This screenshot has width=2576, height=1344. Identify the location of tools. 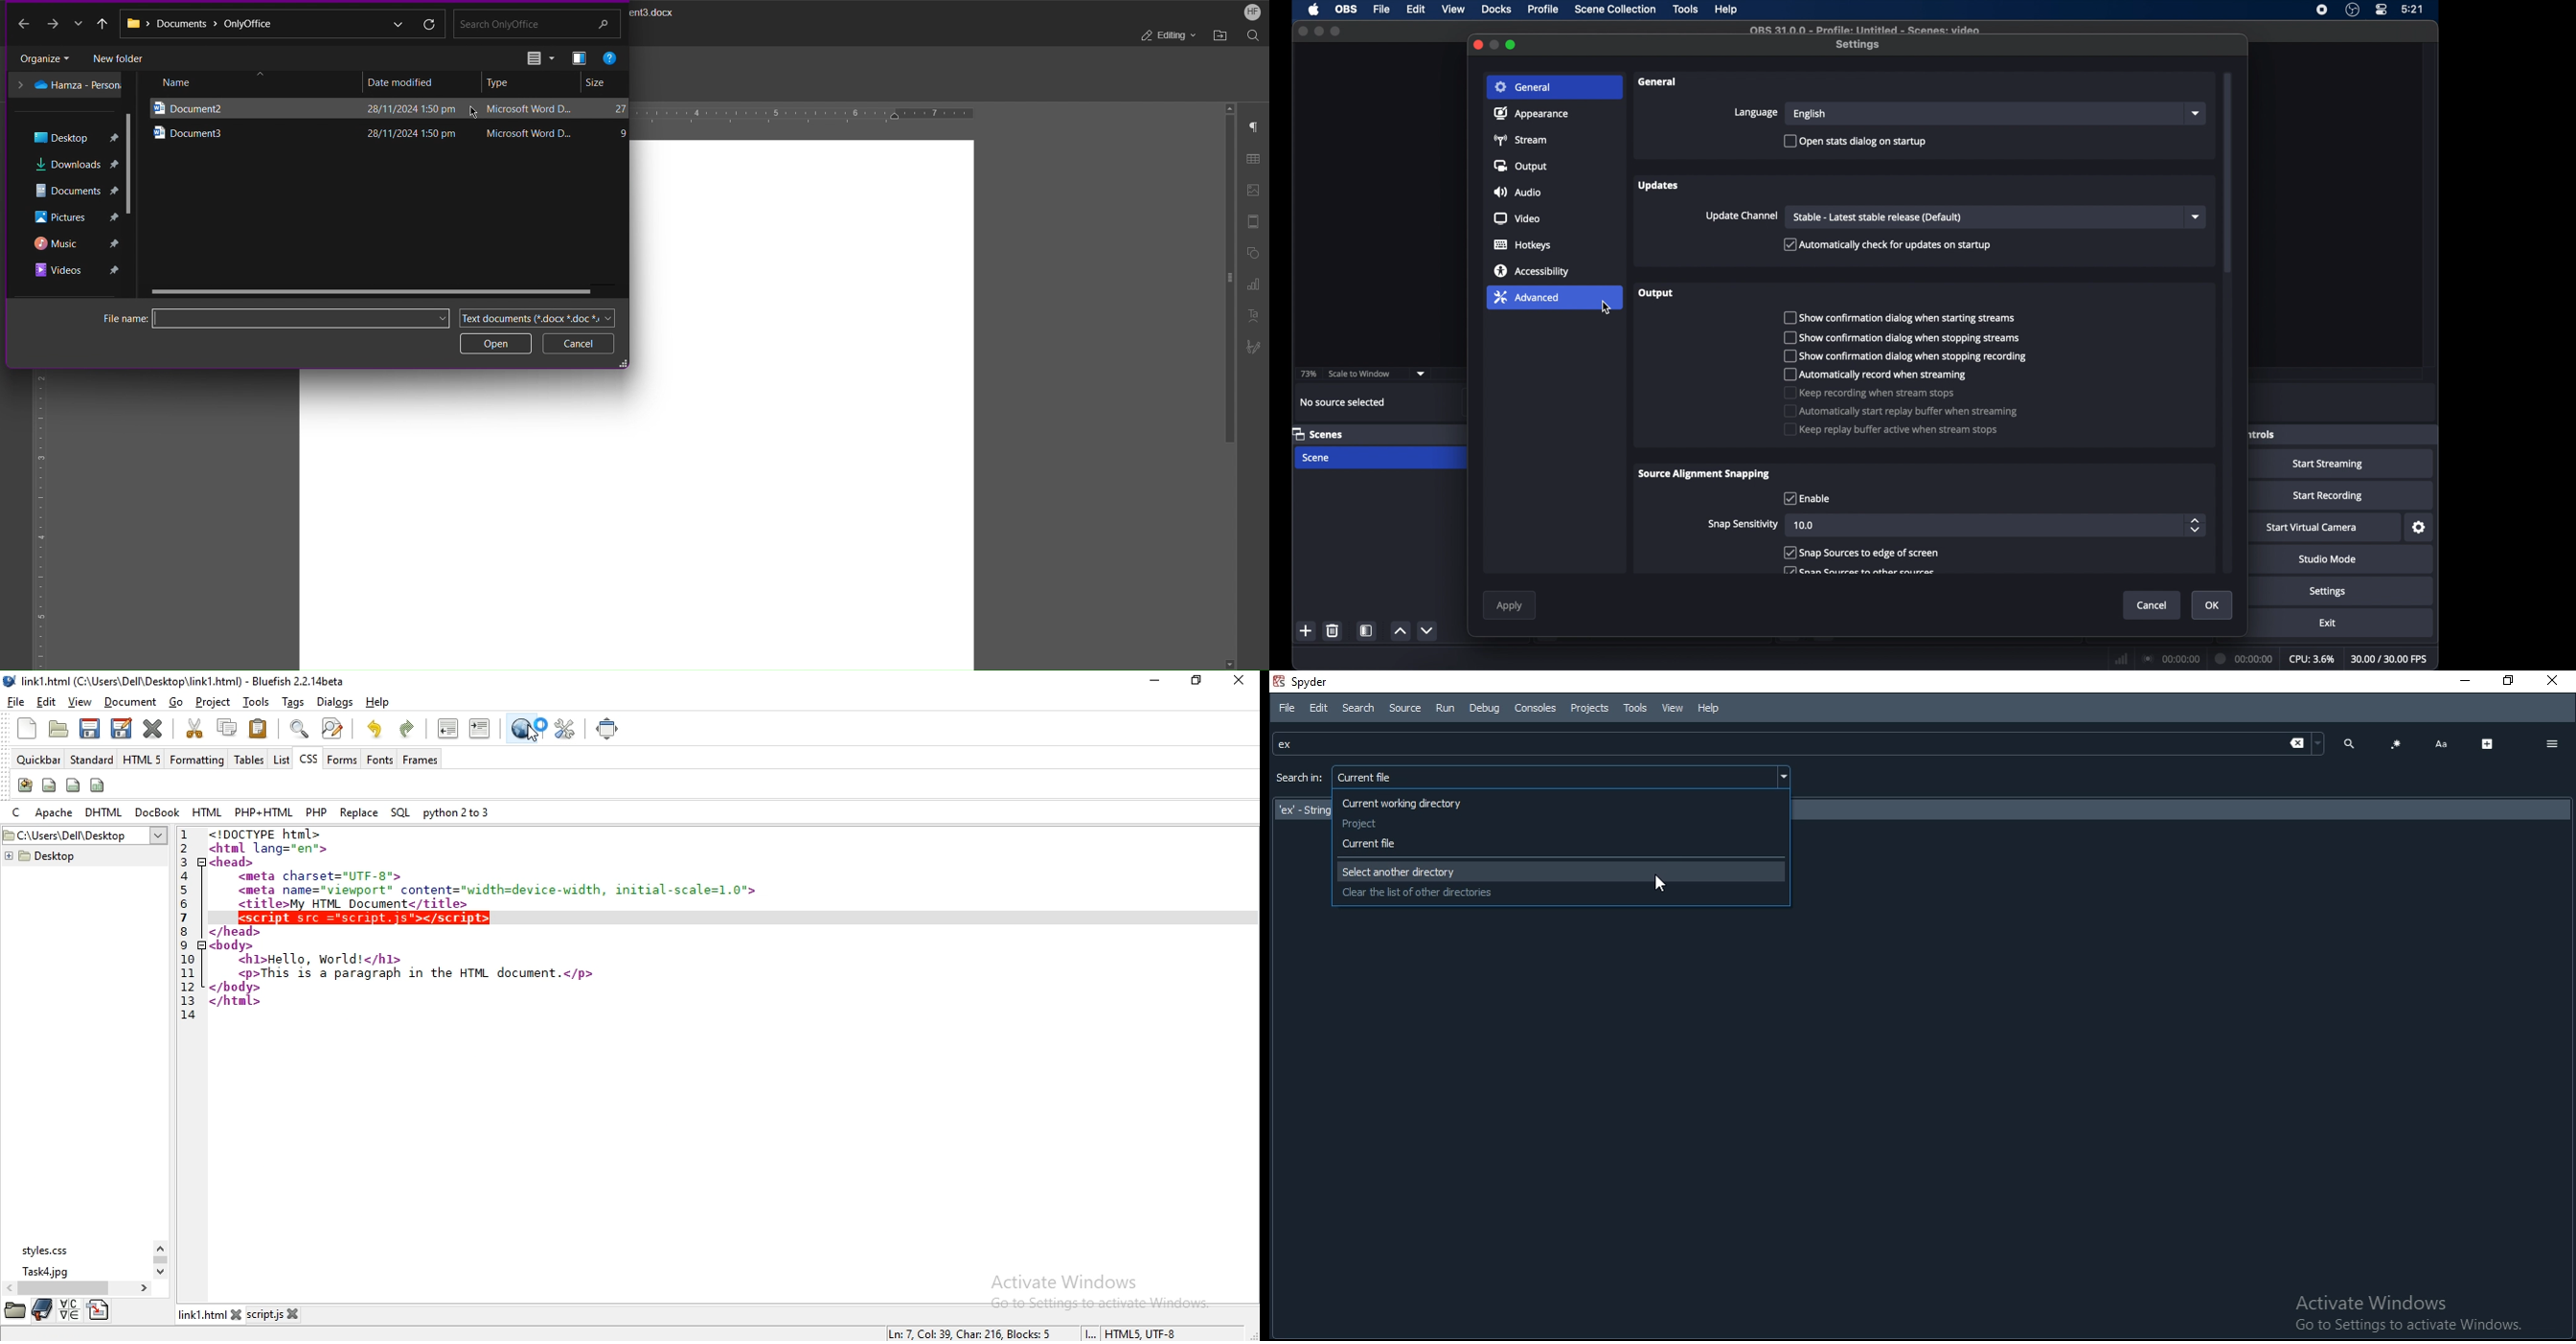
(1687, 9).